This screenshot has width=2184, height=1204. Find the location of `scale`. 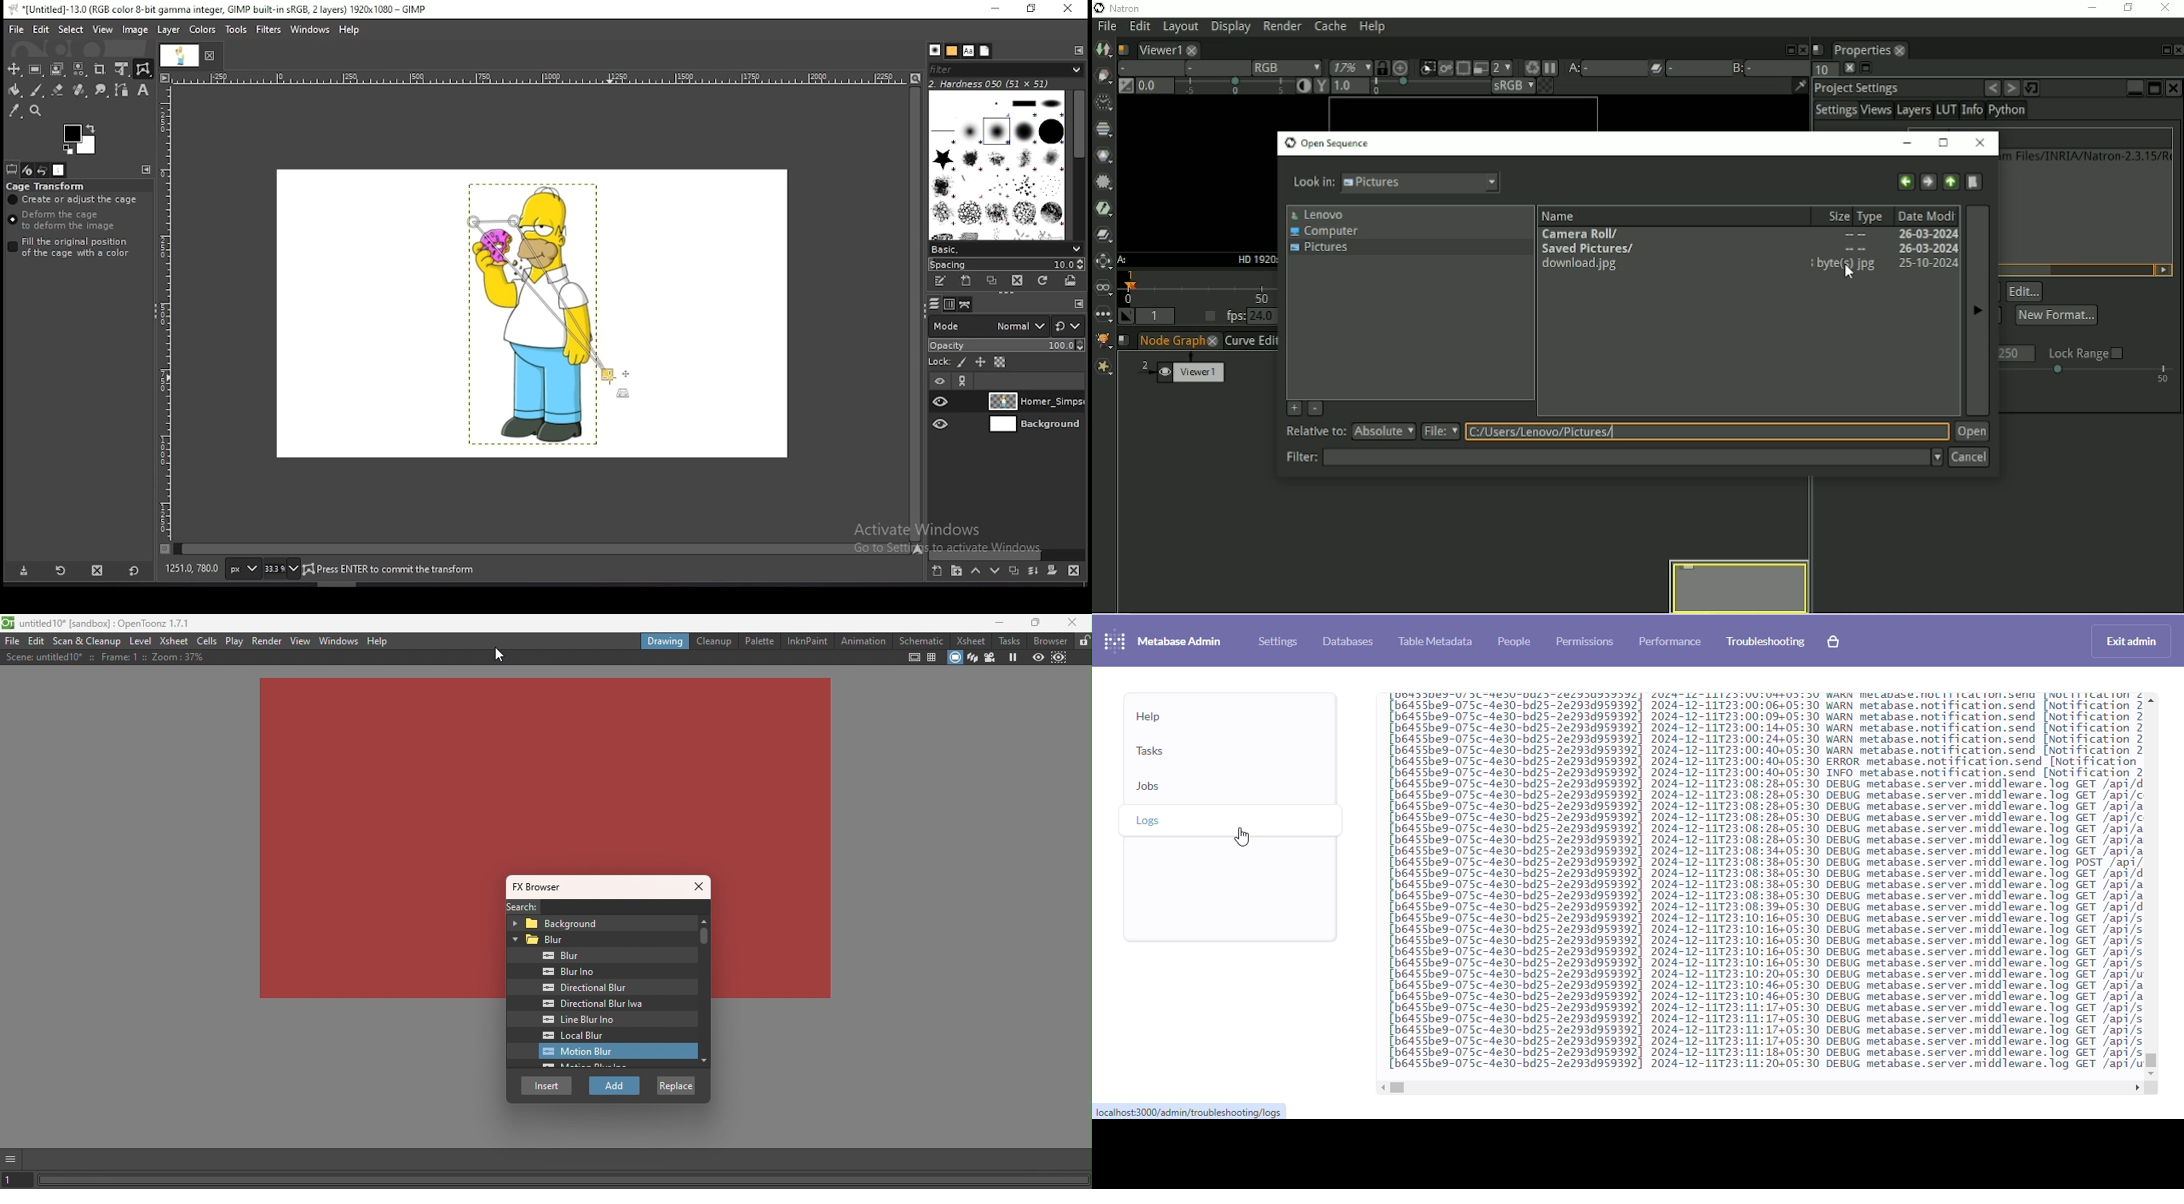

scale is located at coordinates (165, 317).